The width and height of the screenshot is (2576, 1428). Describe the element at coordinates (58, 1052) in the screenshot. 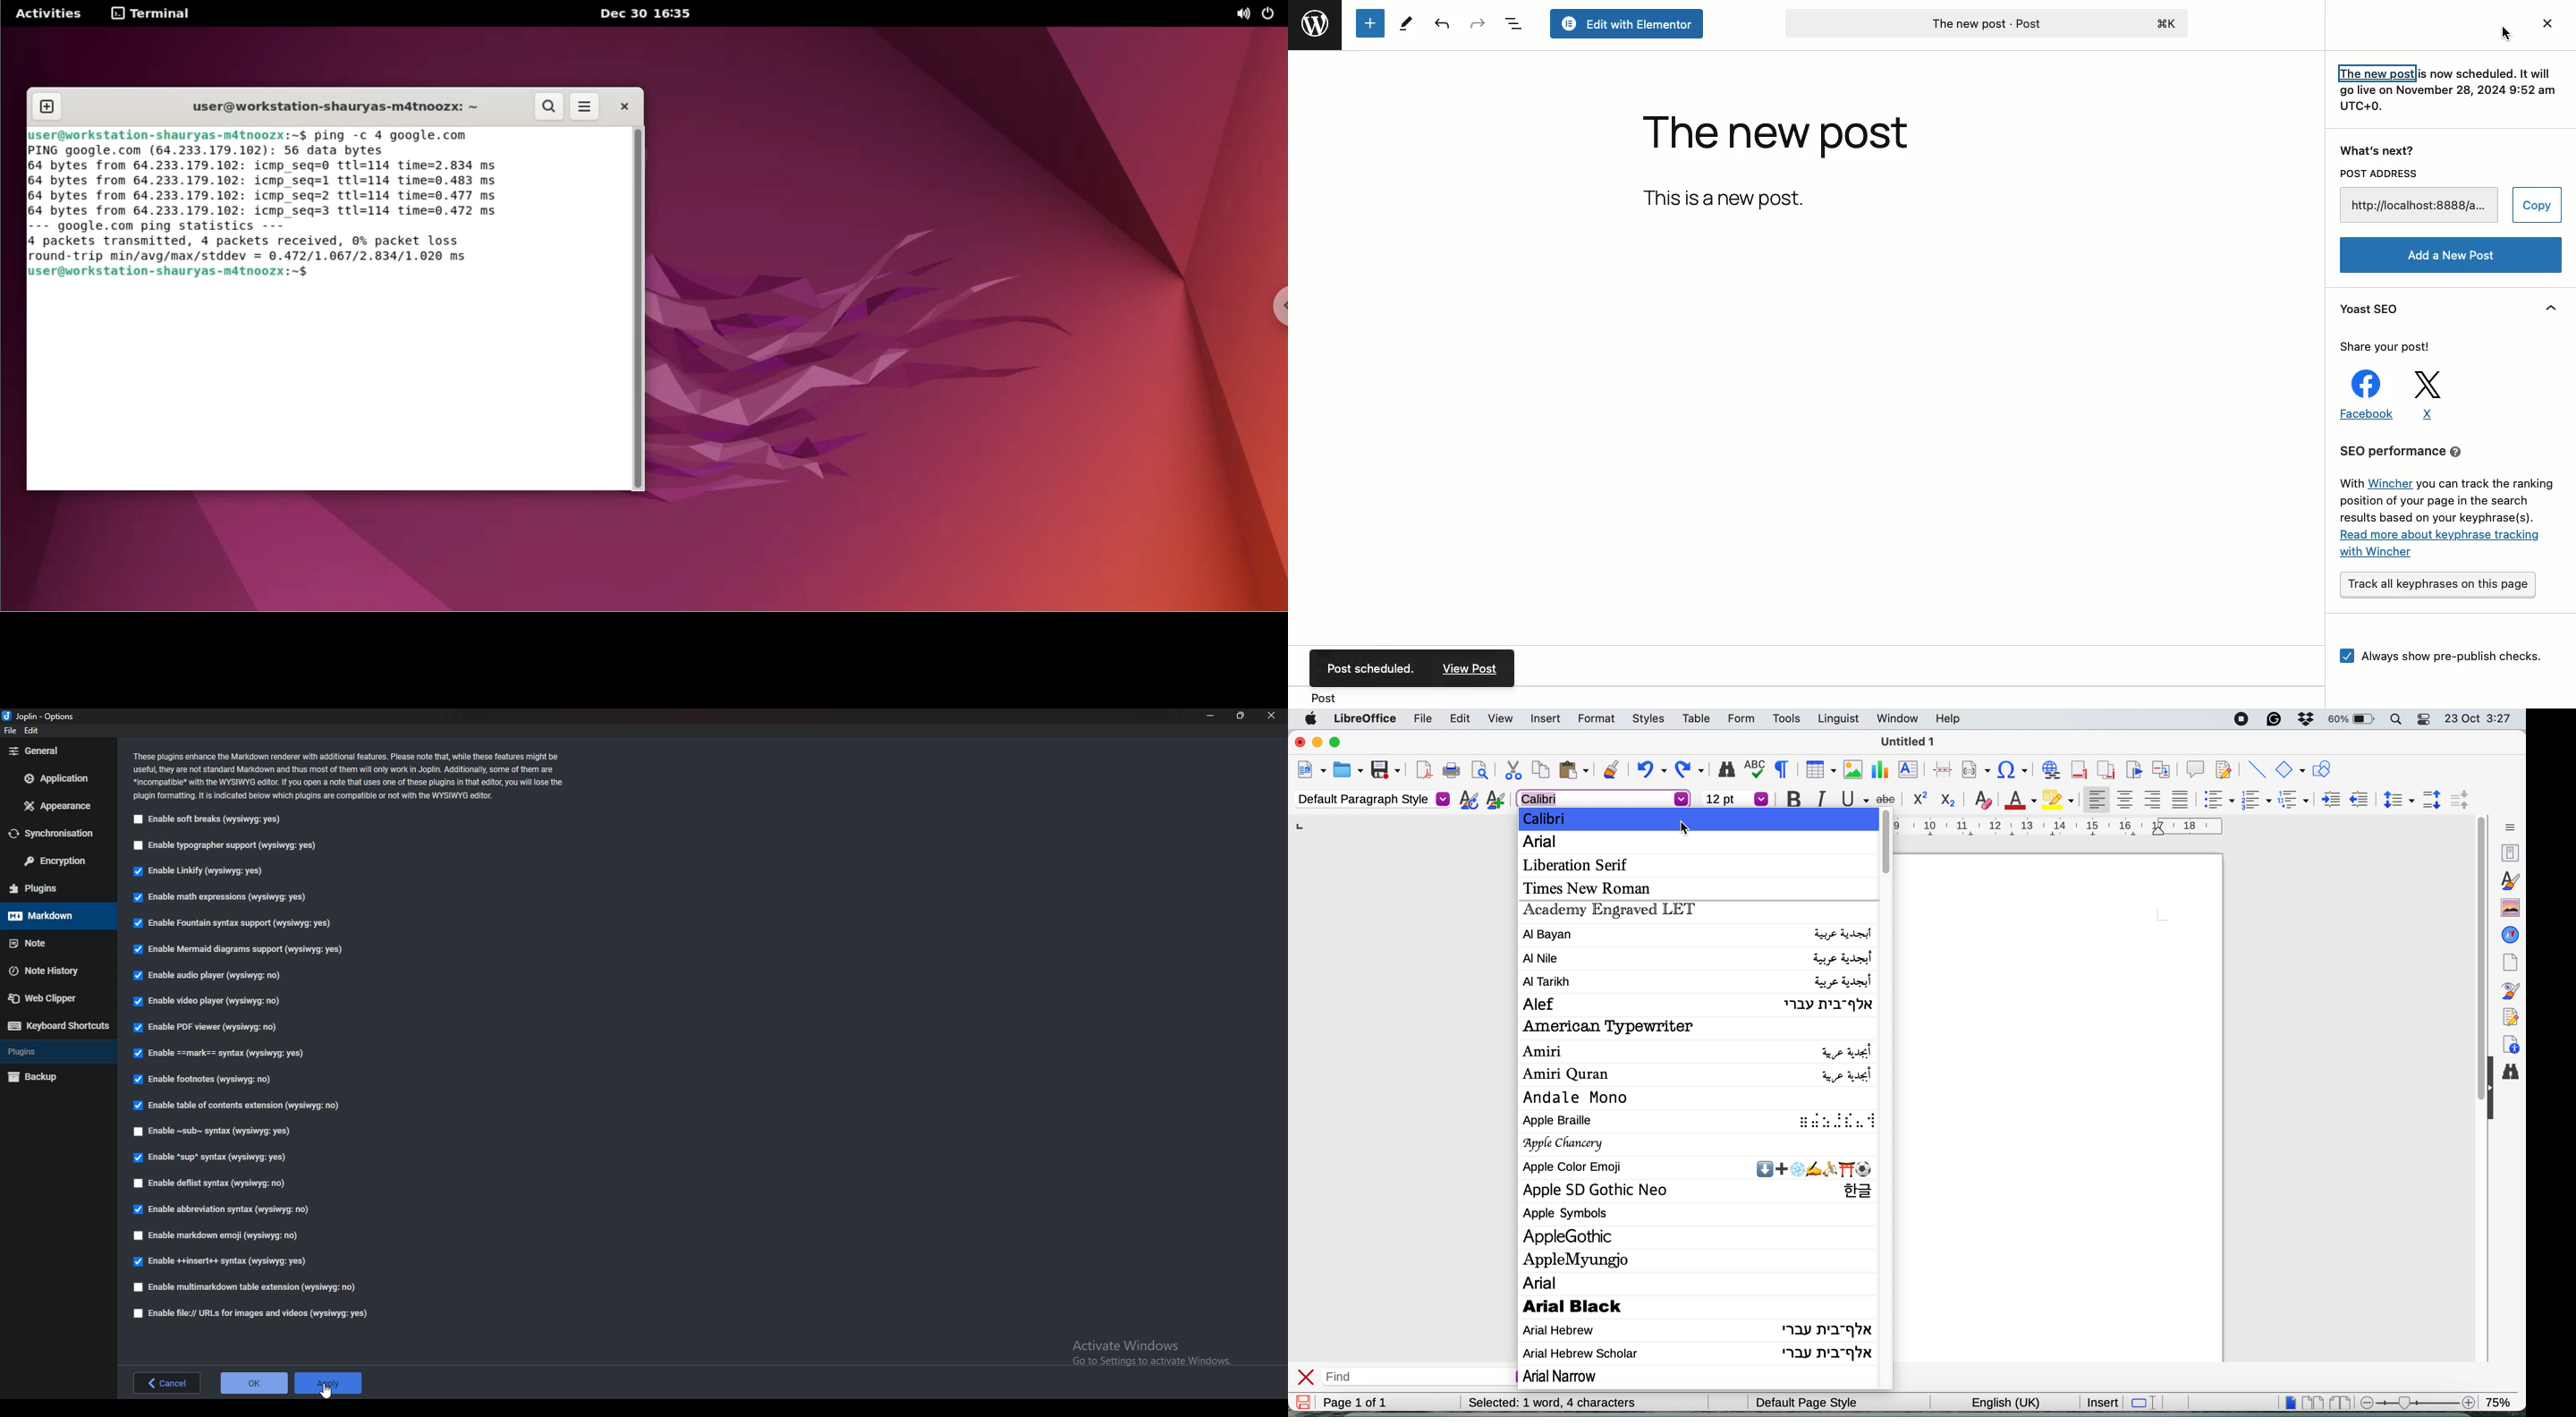

I see `Plugins` at that location.